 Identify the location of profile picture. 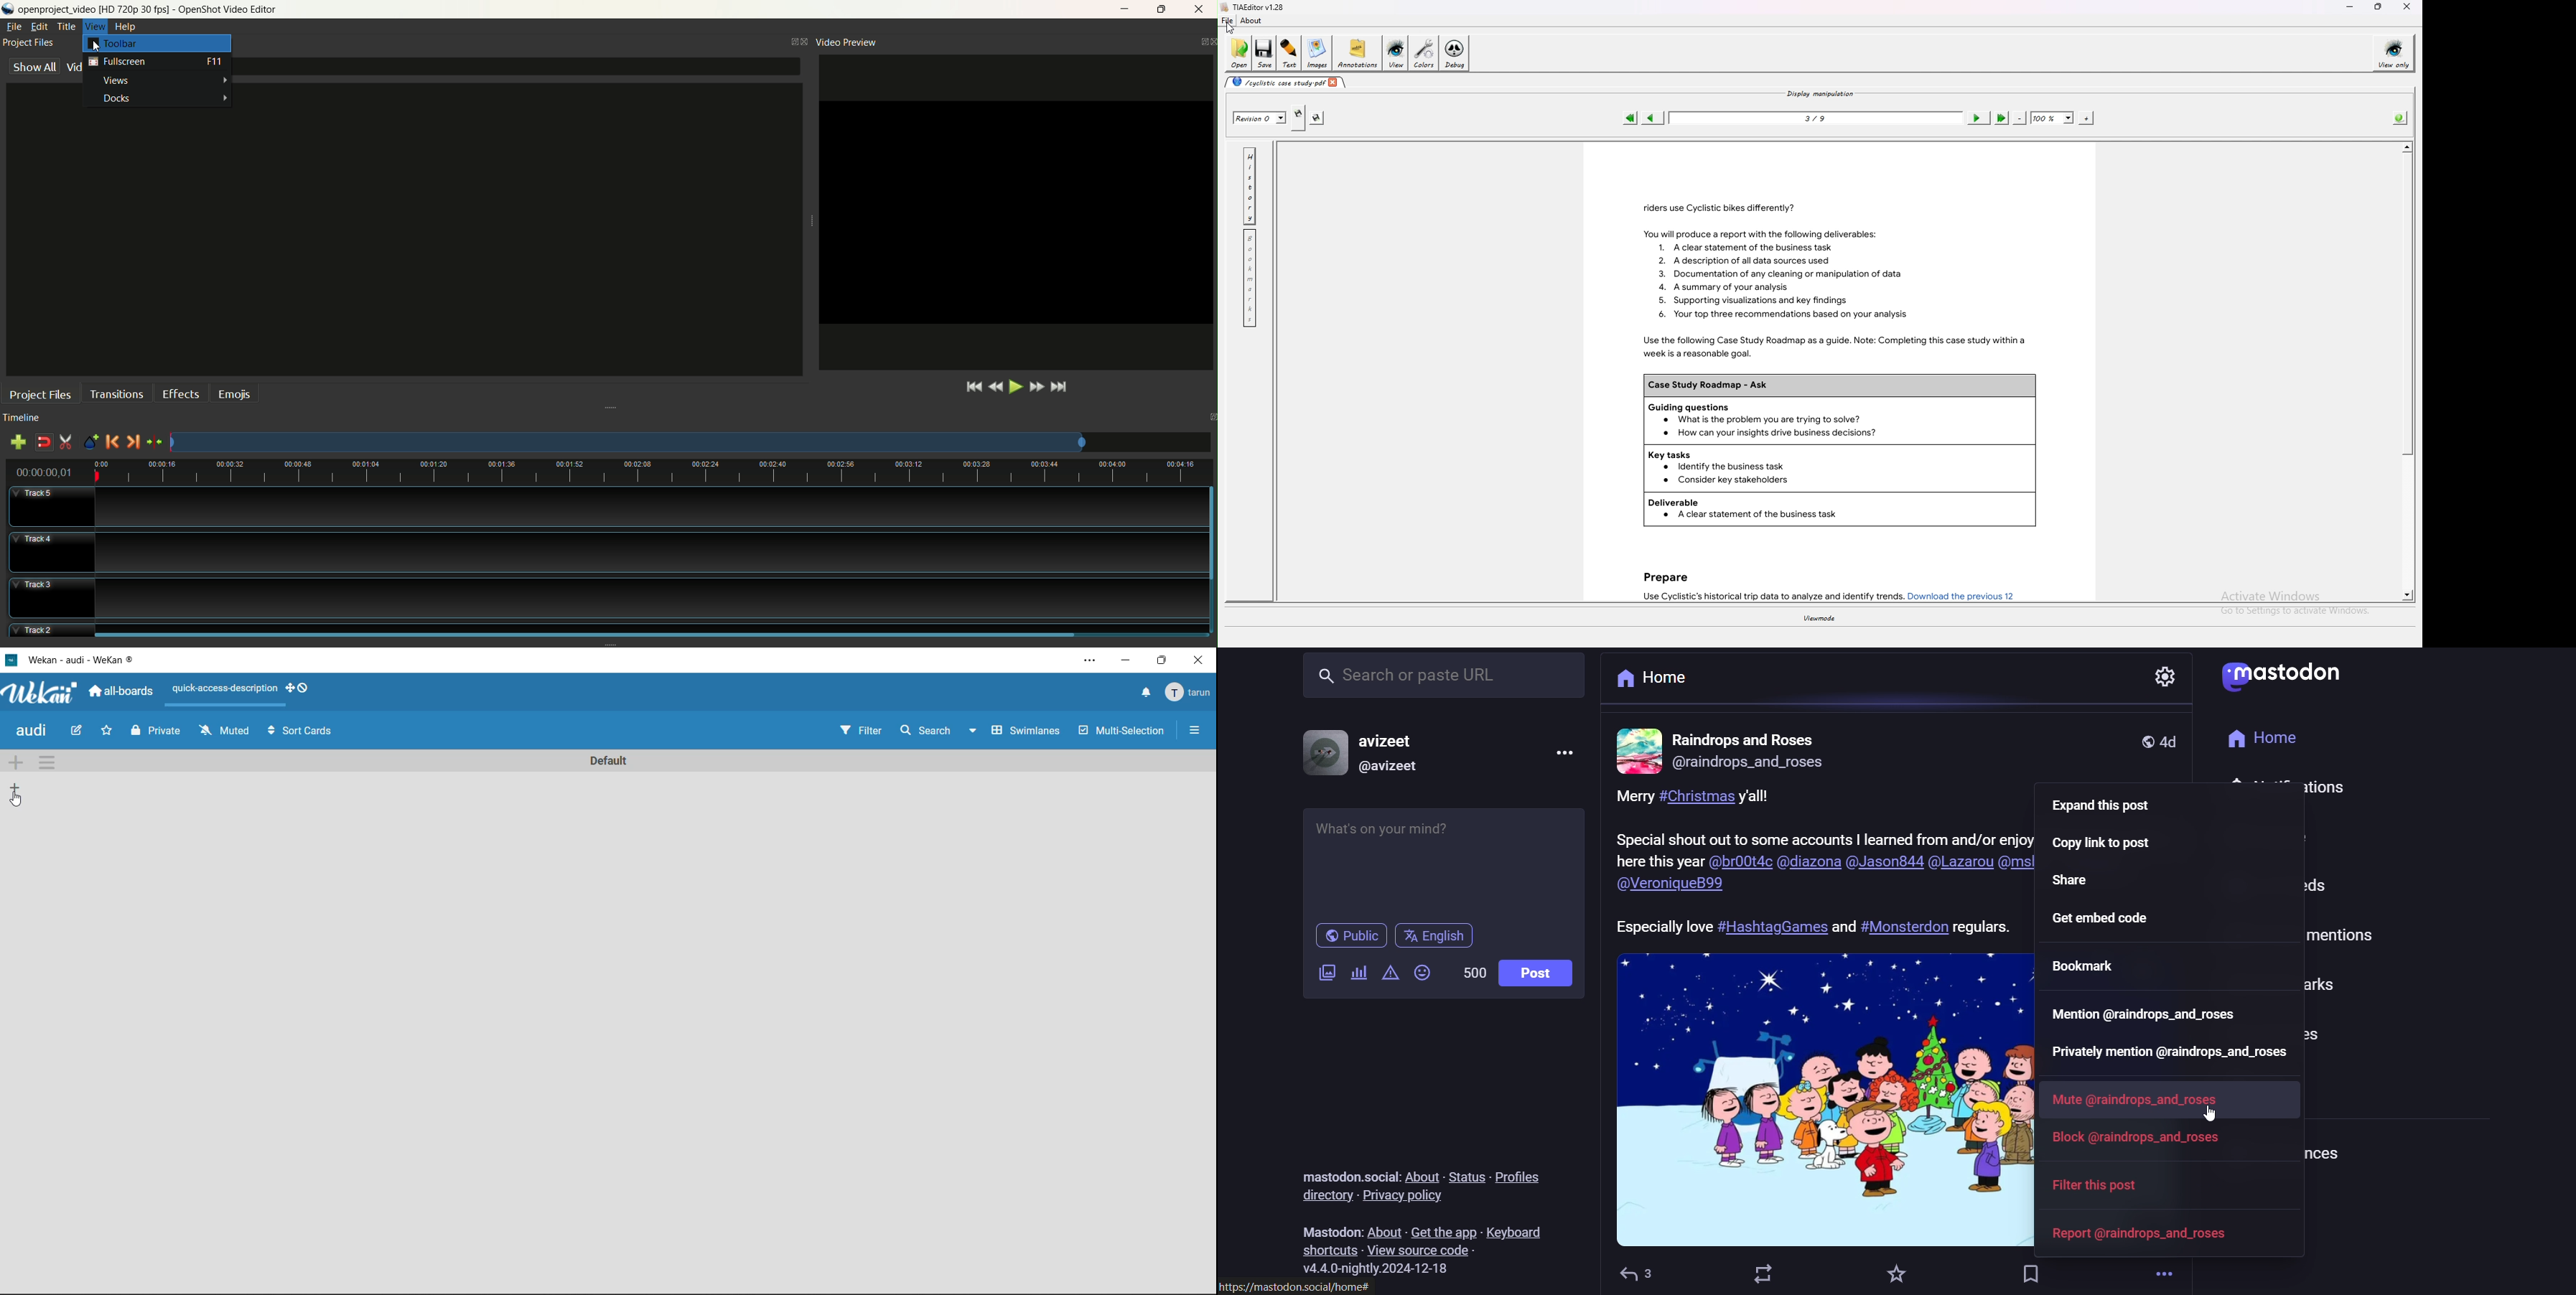
(1638, 749).